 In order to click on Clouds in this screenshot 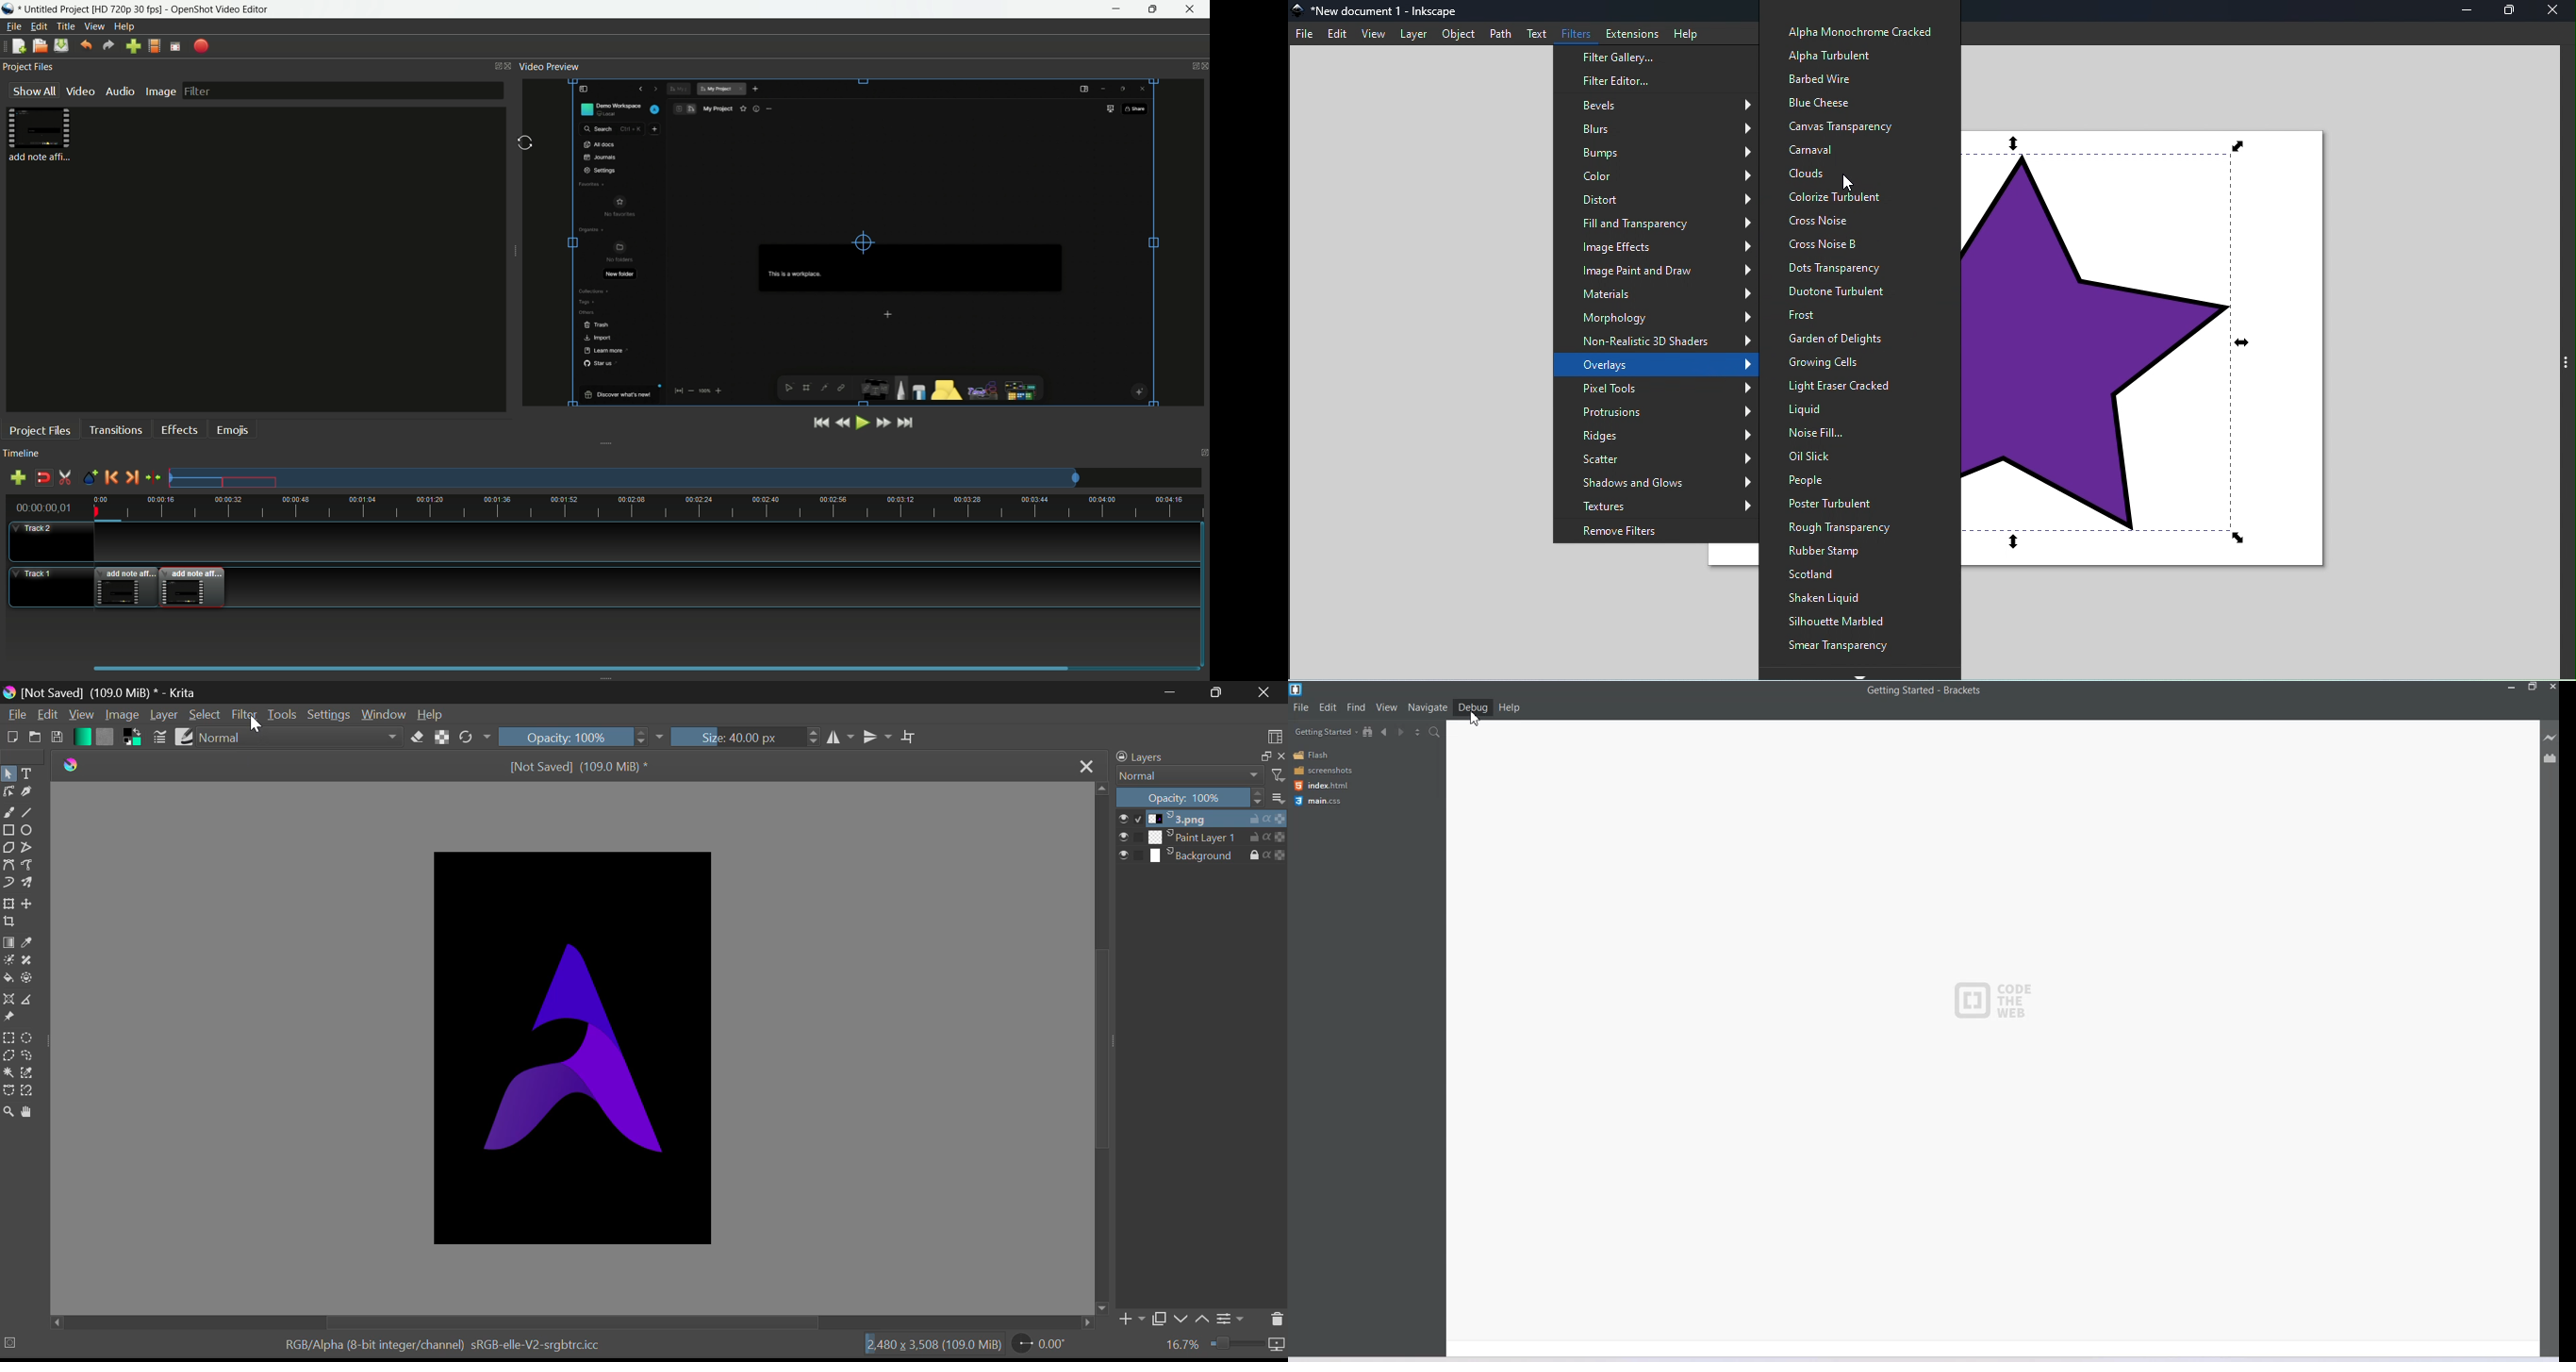, I will do `click(1851, 173)`.